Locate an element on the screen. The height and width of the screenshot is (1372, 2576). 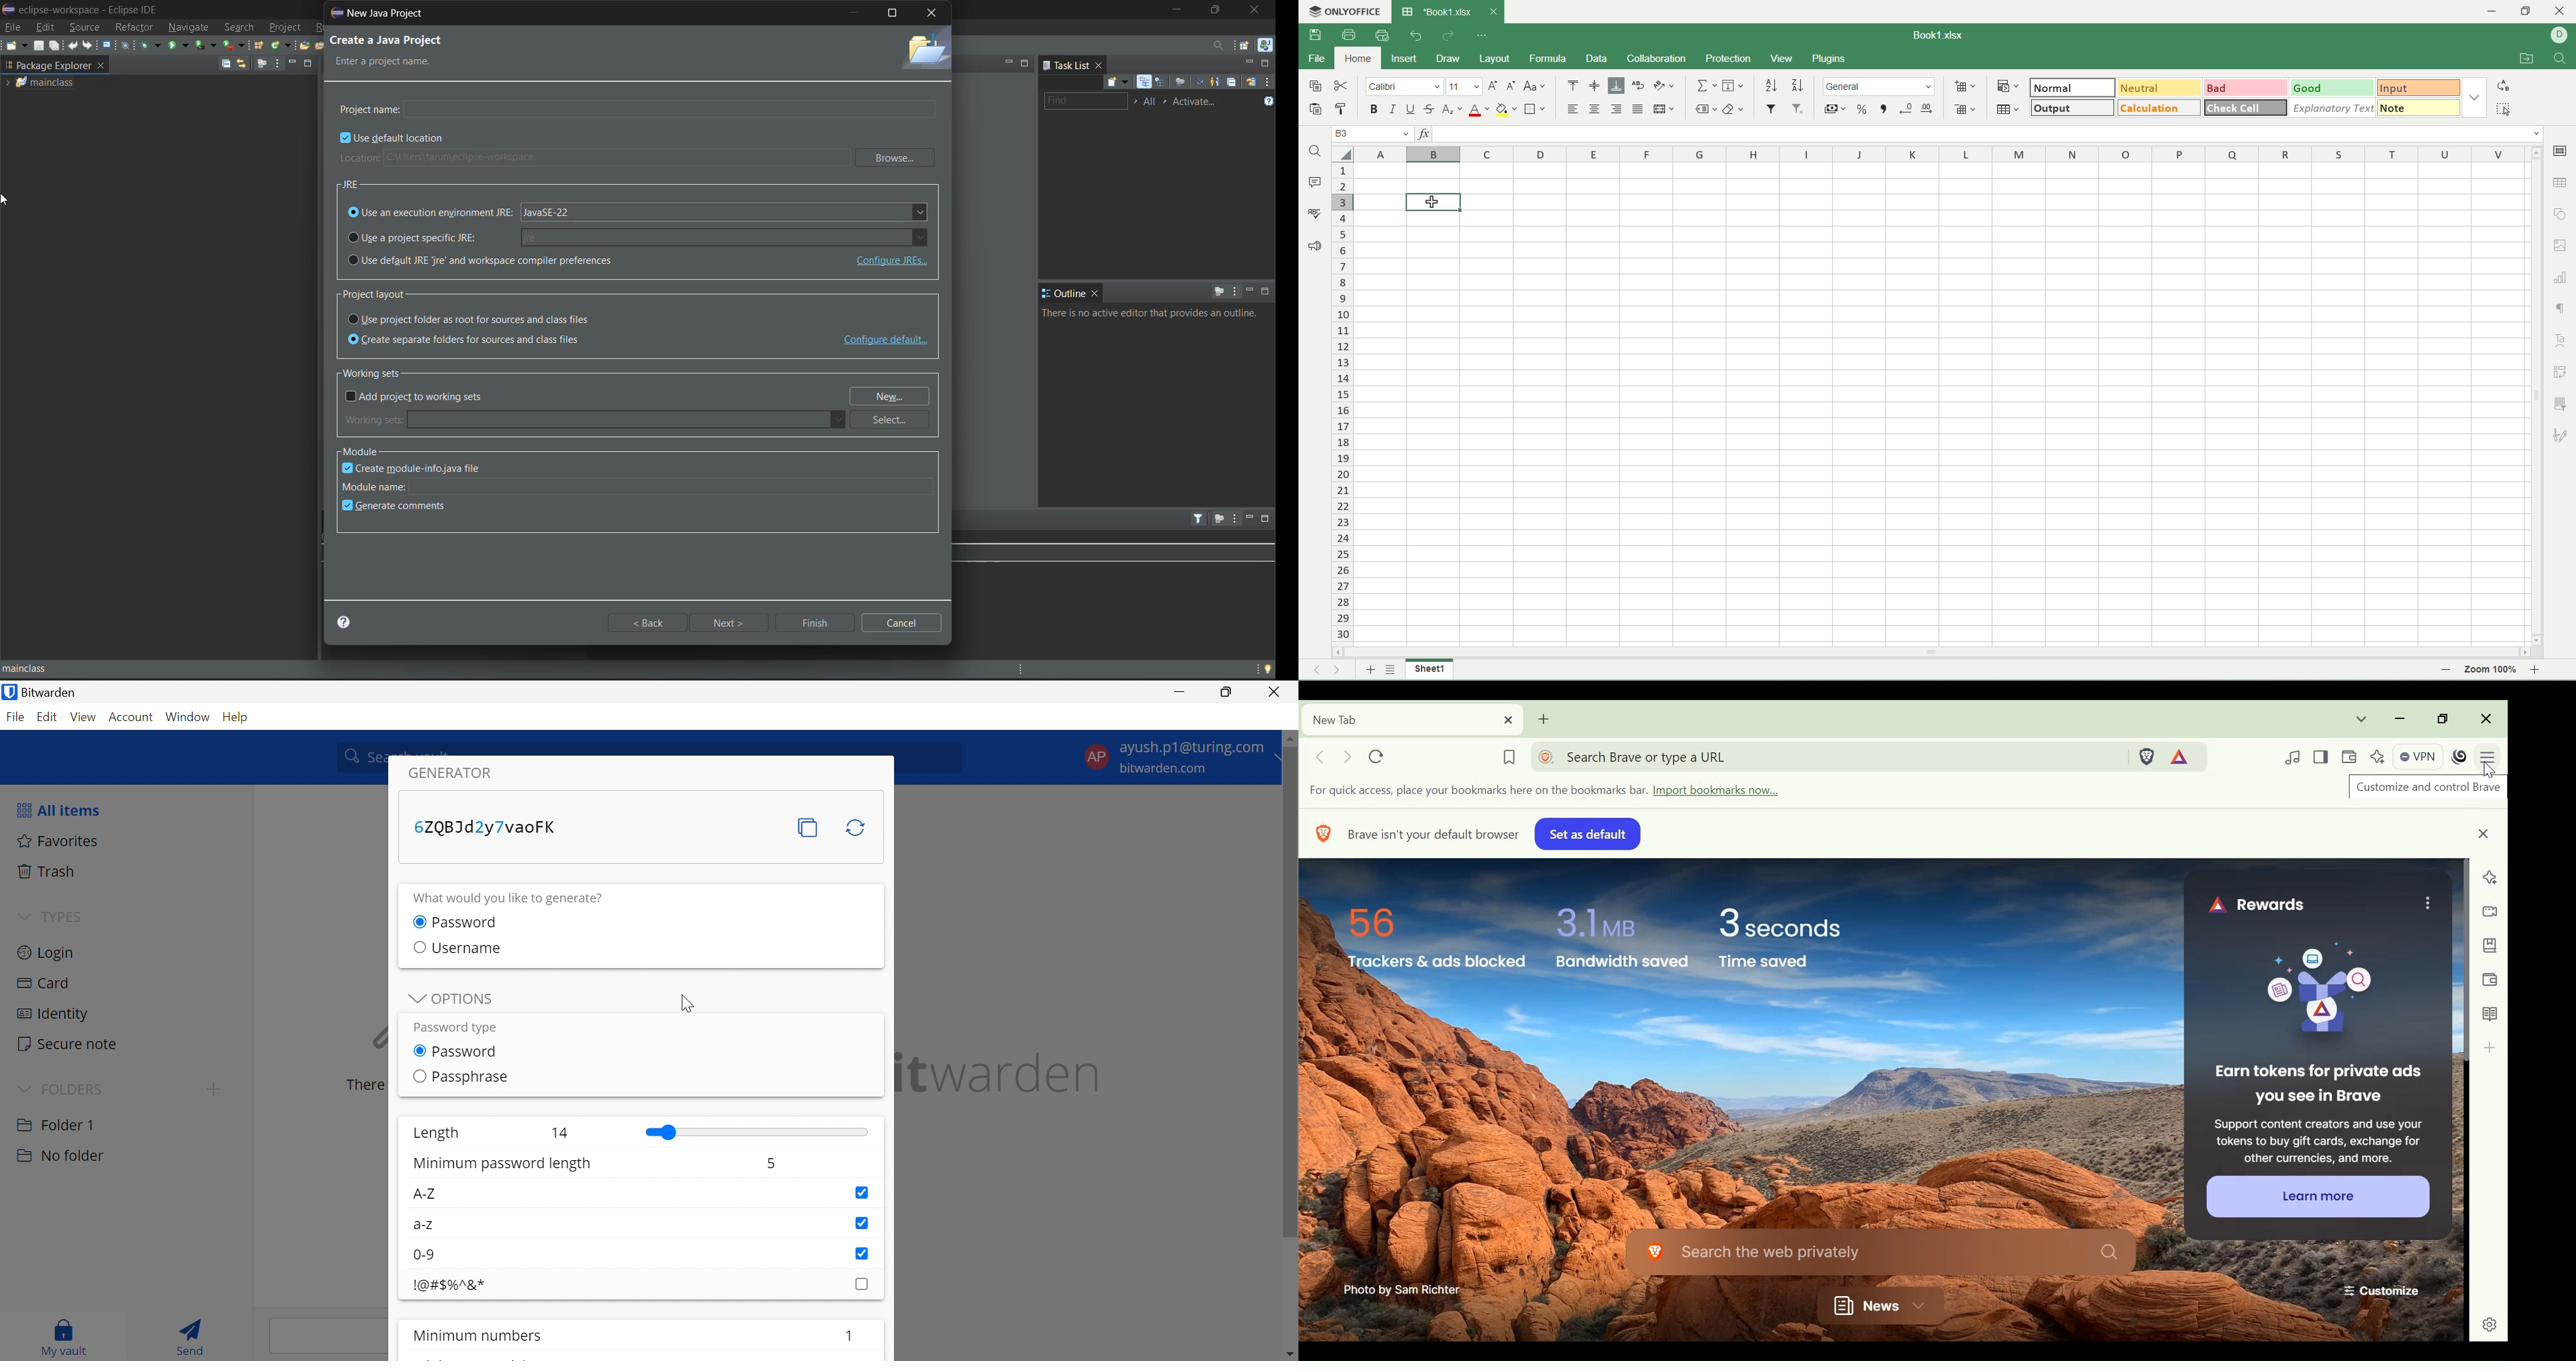
My vault is located at coordinates (68, 1337).